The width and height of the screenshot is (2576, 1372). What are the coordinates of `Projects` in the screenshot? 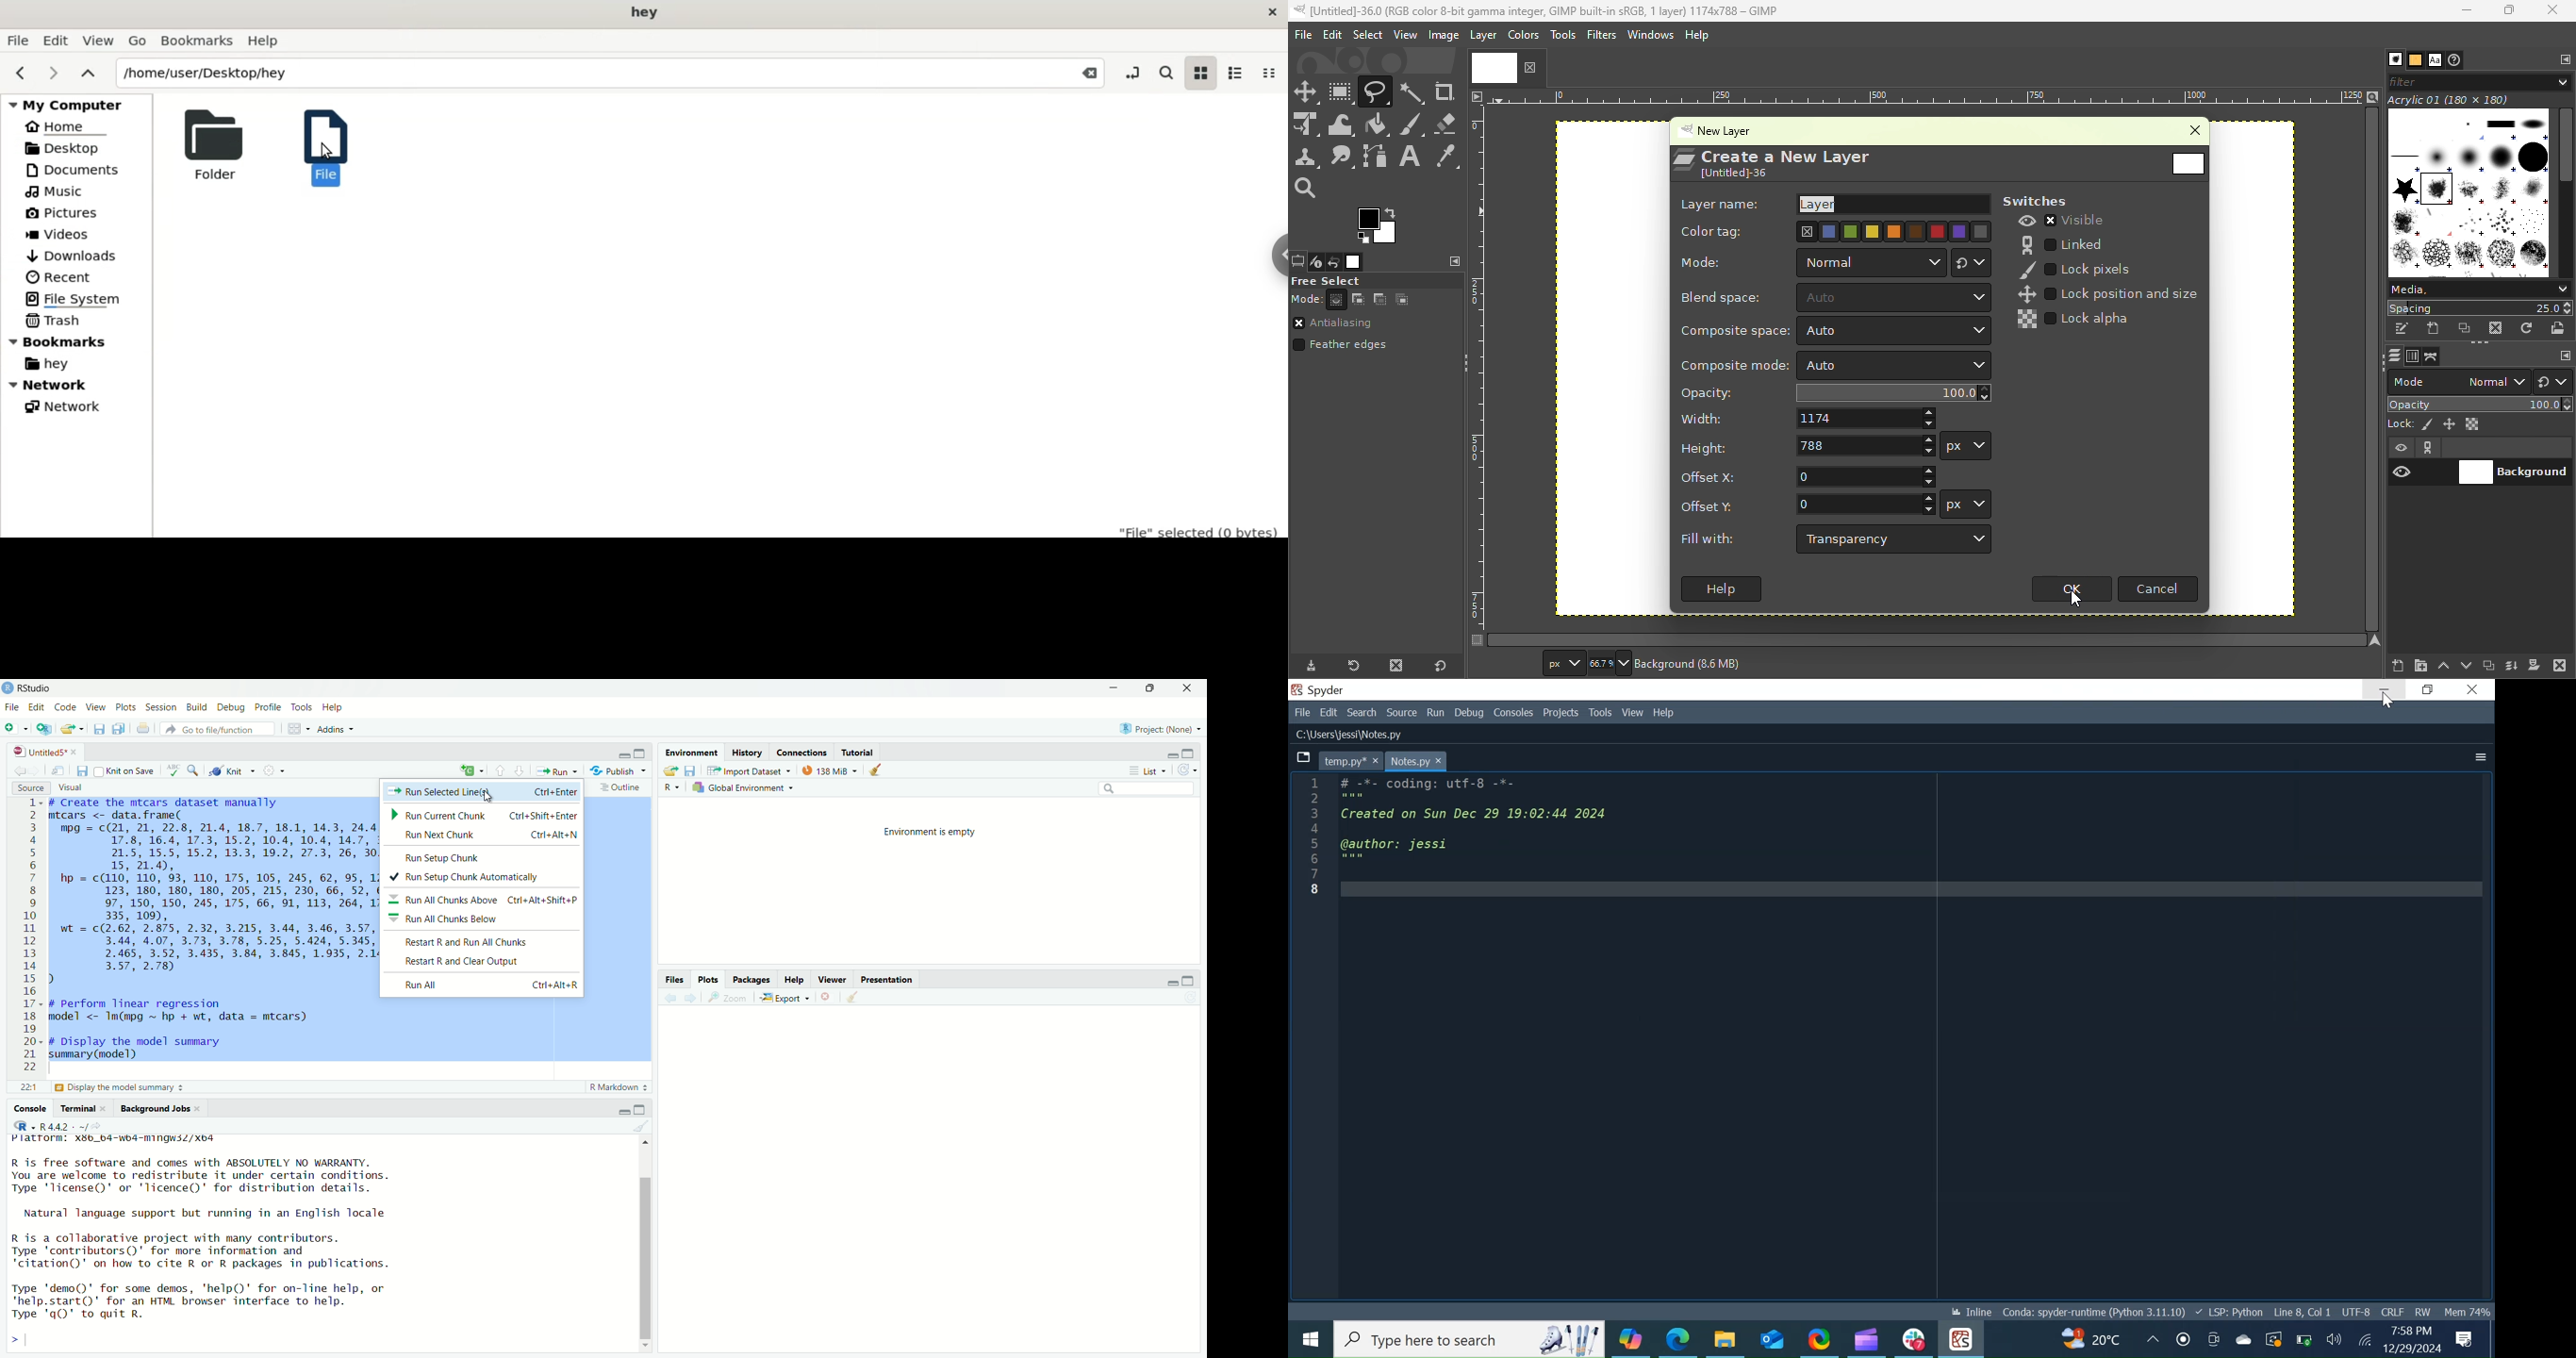 It's located at (1562, 714).